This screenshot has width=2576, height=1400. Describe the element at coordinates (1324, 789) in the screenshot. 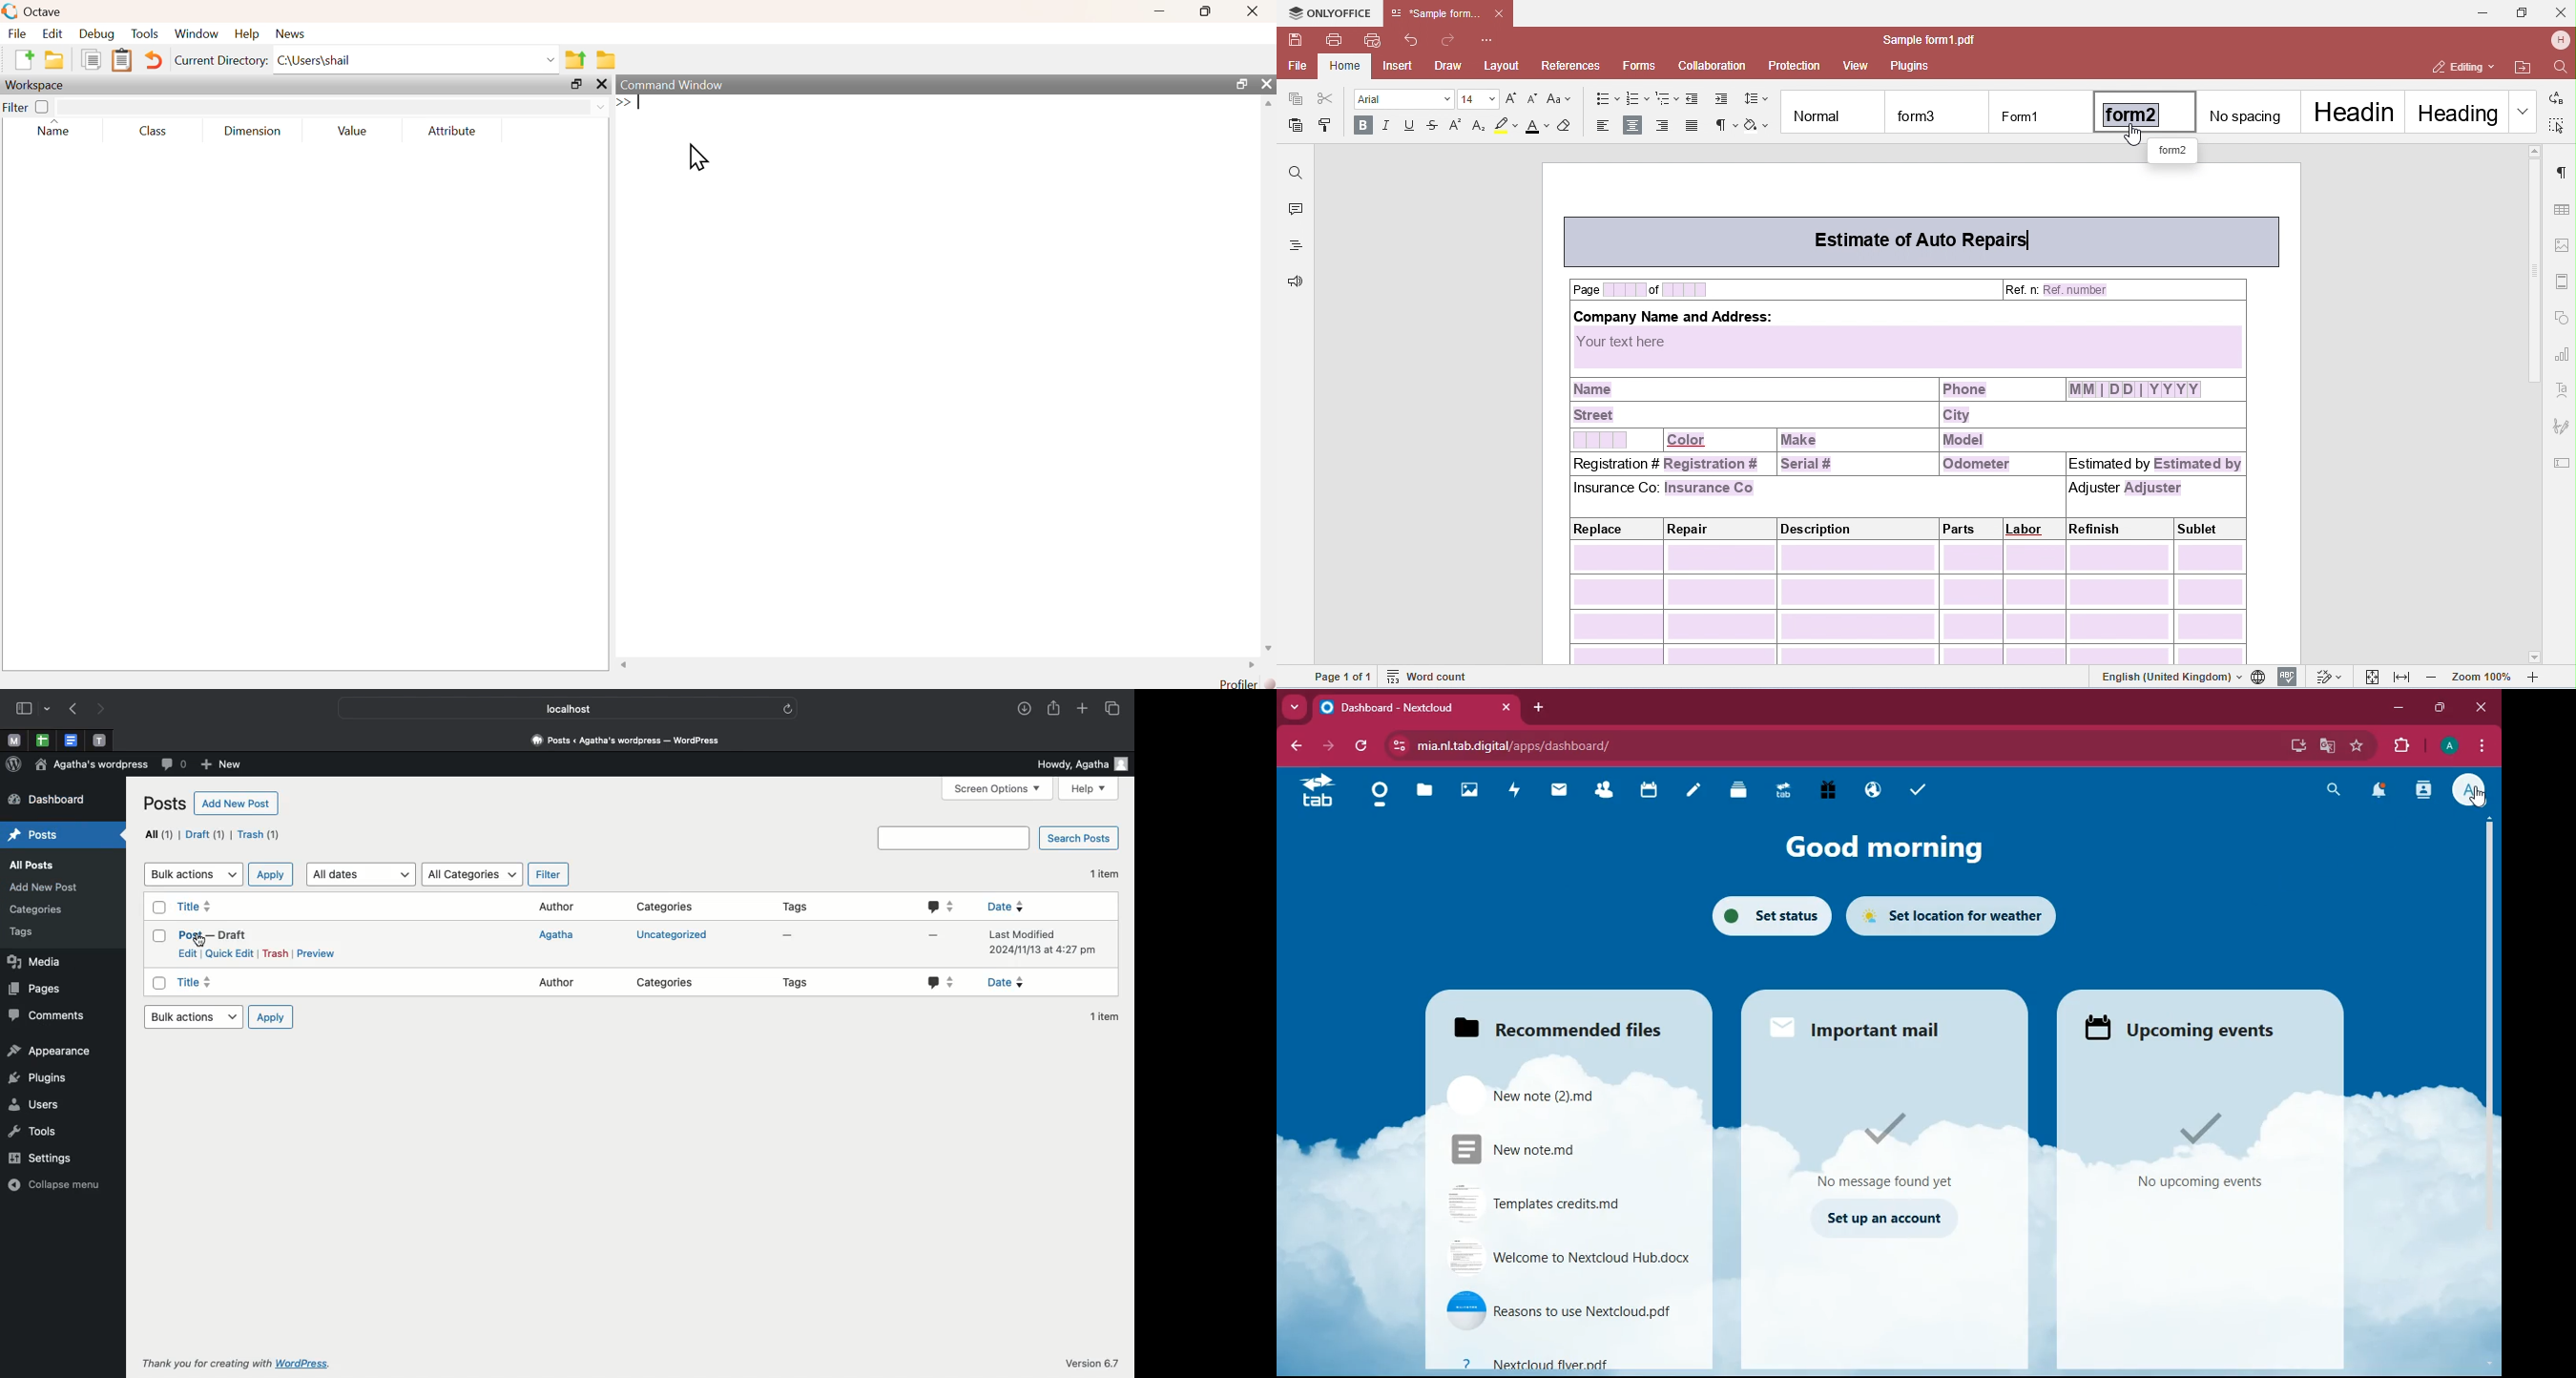

I see `tab` at that location.